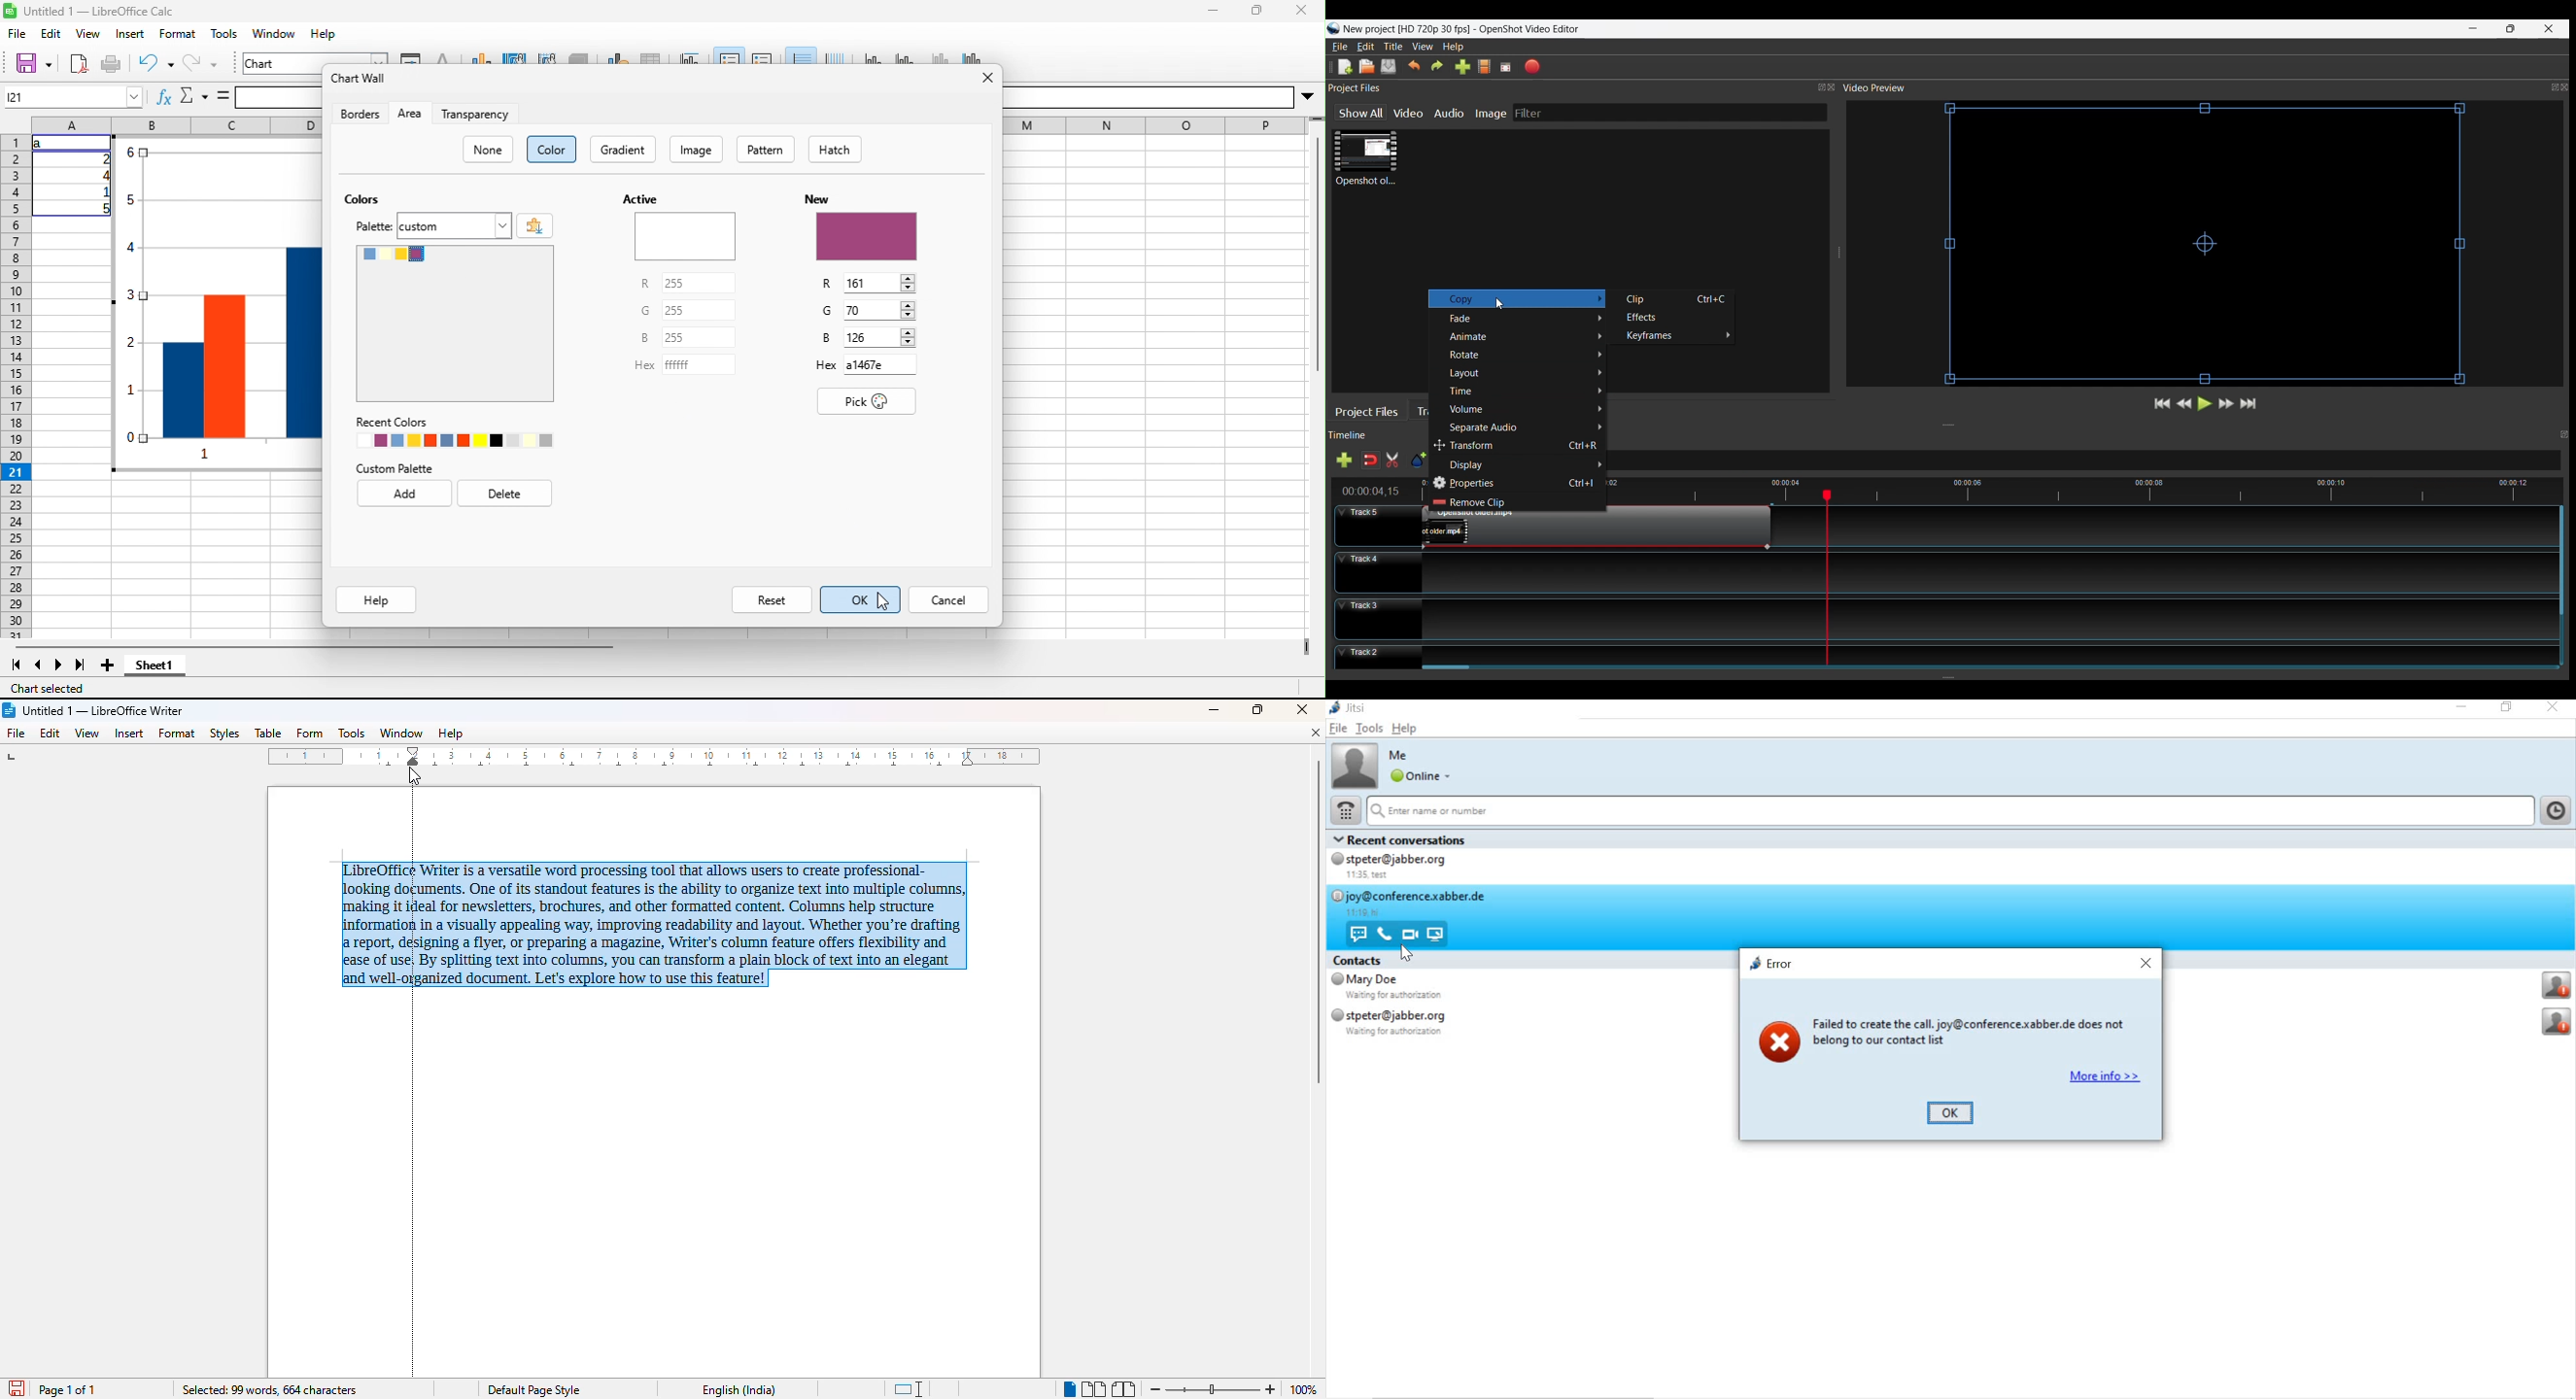 Image resolution: width=2576 pixels, height=1400 pixels. What do you see at coordinates (1377, 659) in the screenshot?
I see `Track Header` at bounding box center [1377, 659].